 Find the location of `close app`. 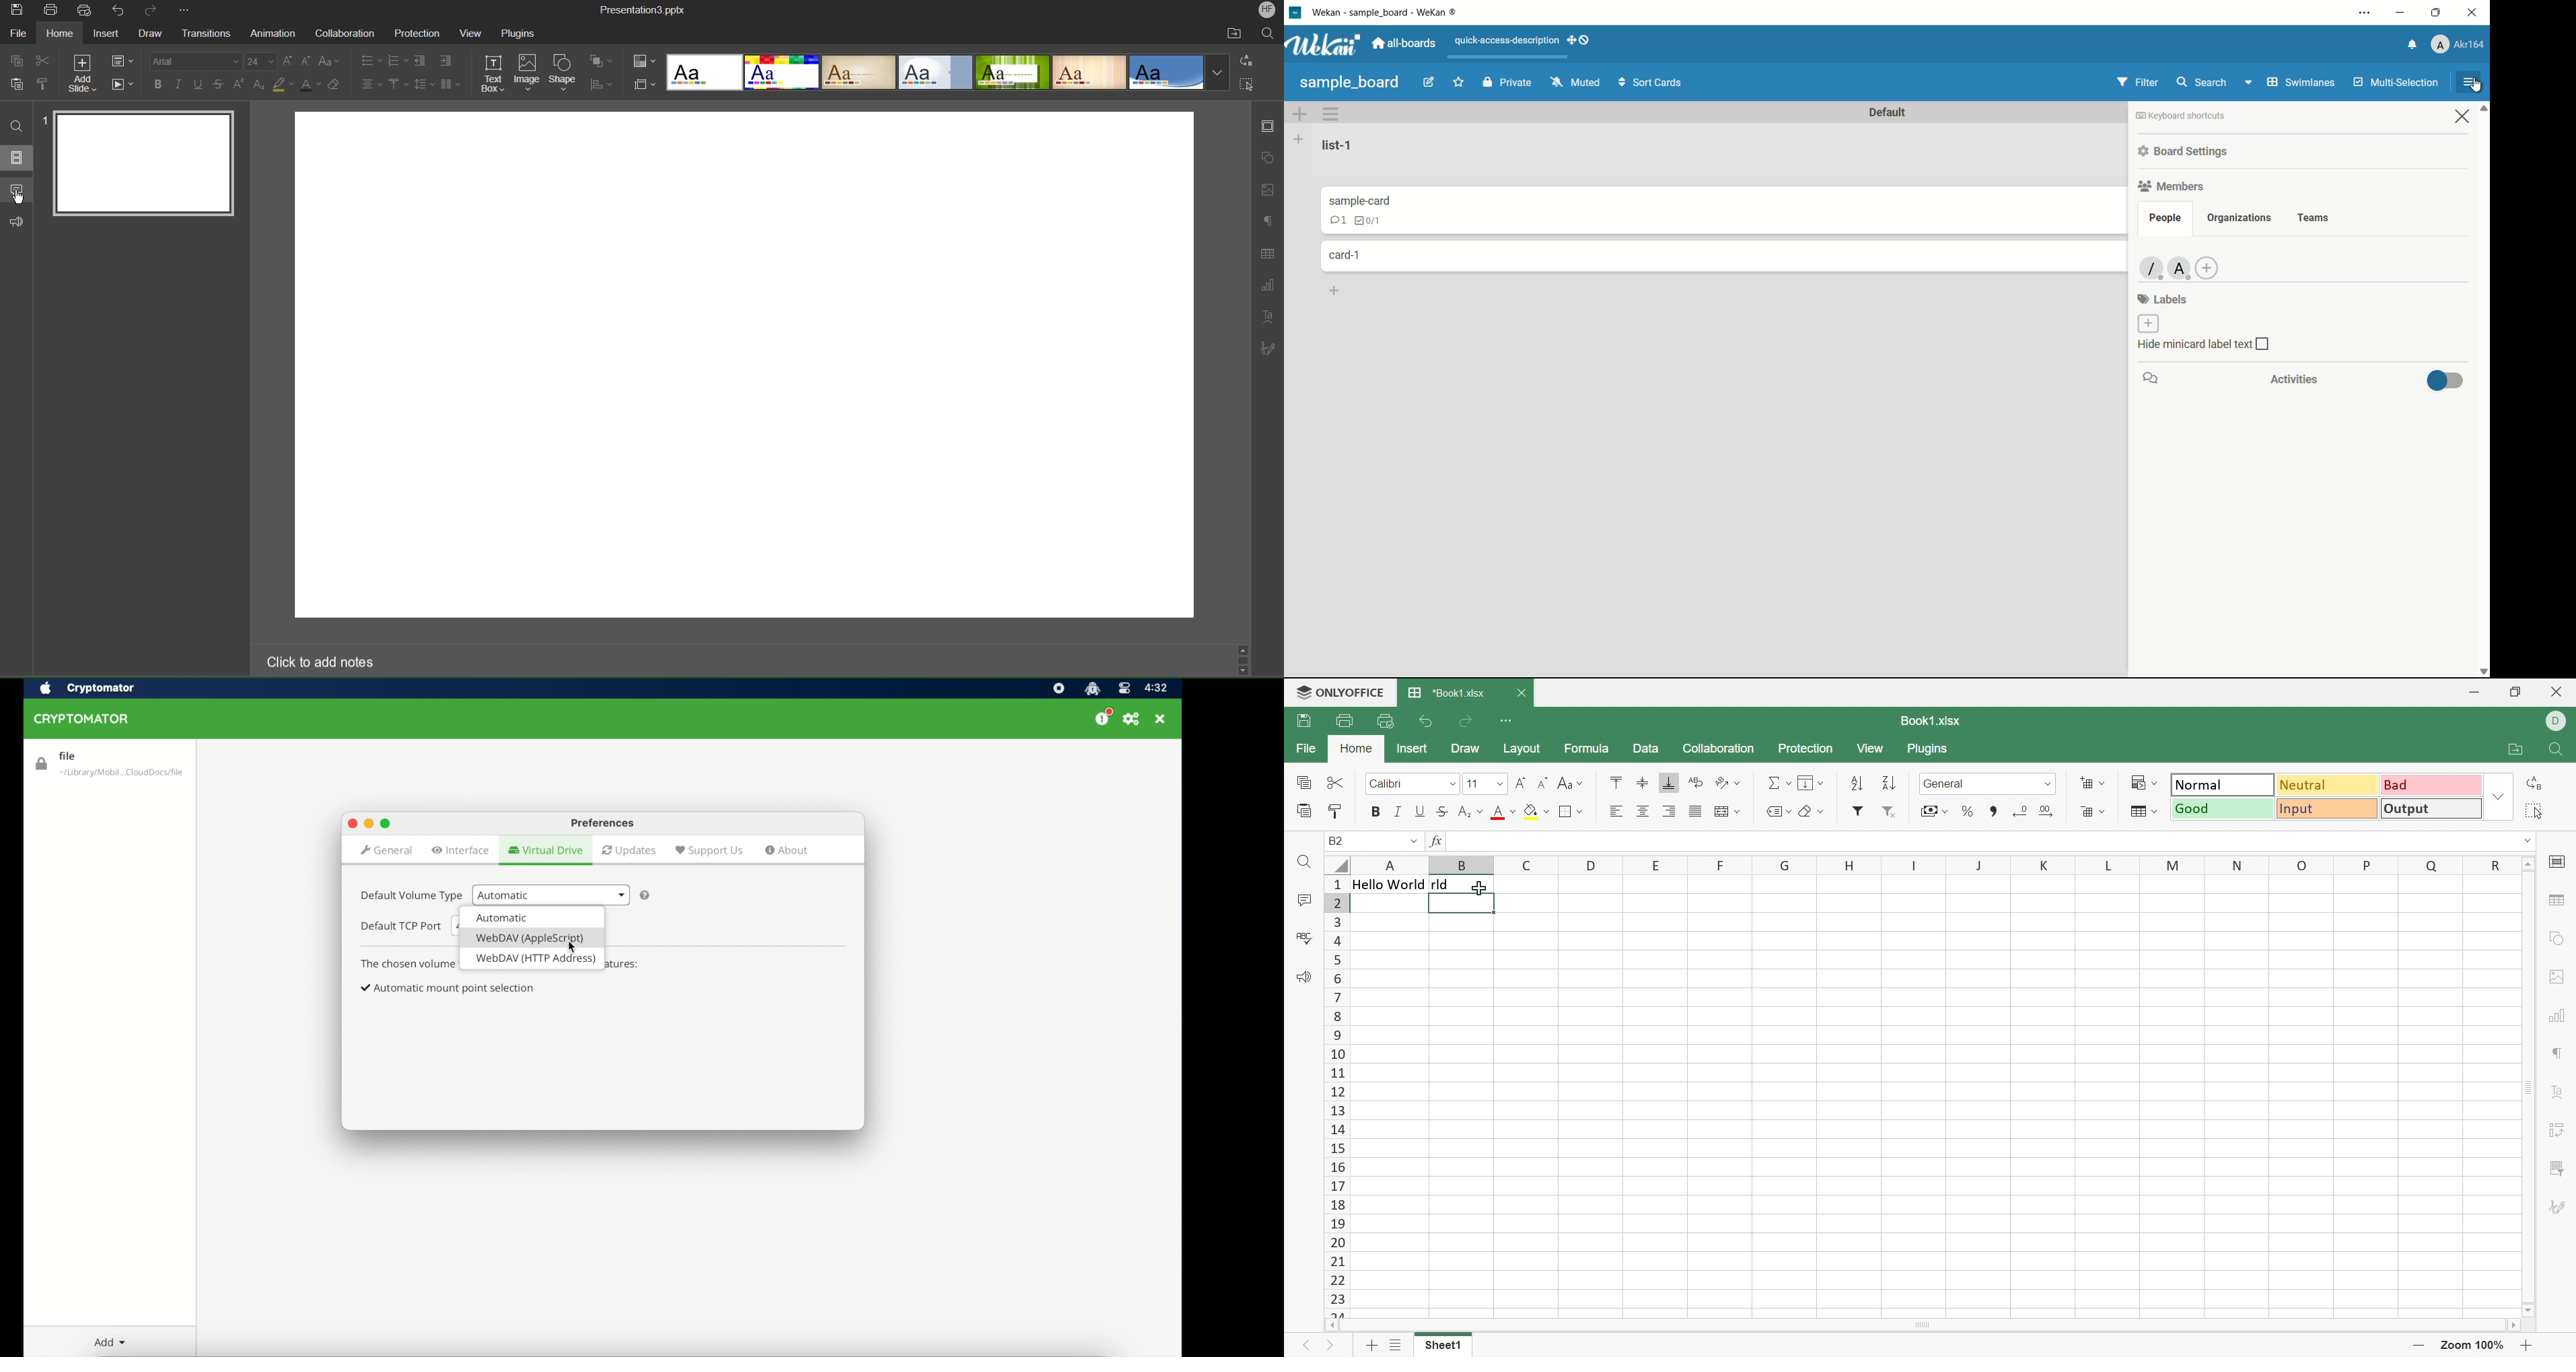

close app is located at coordinates (2474, 13).